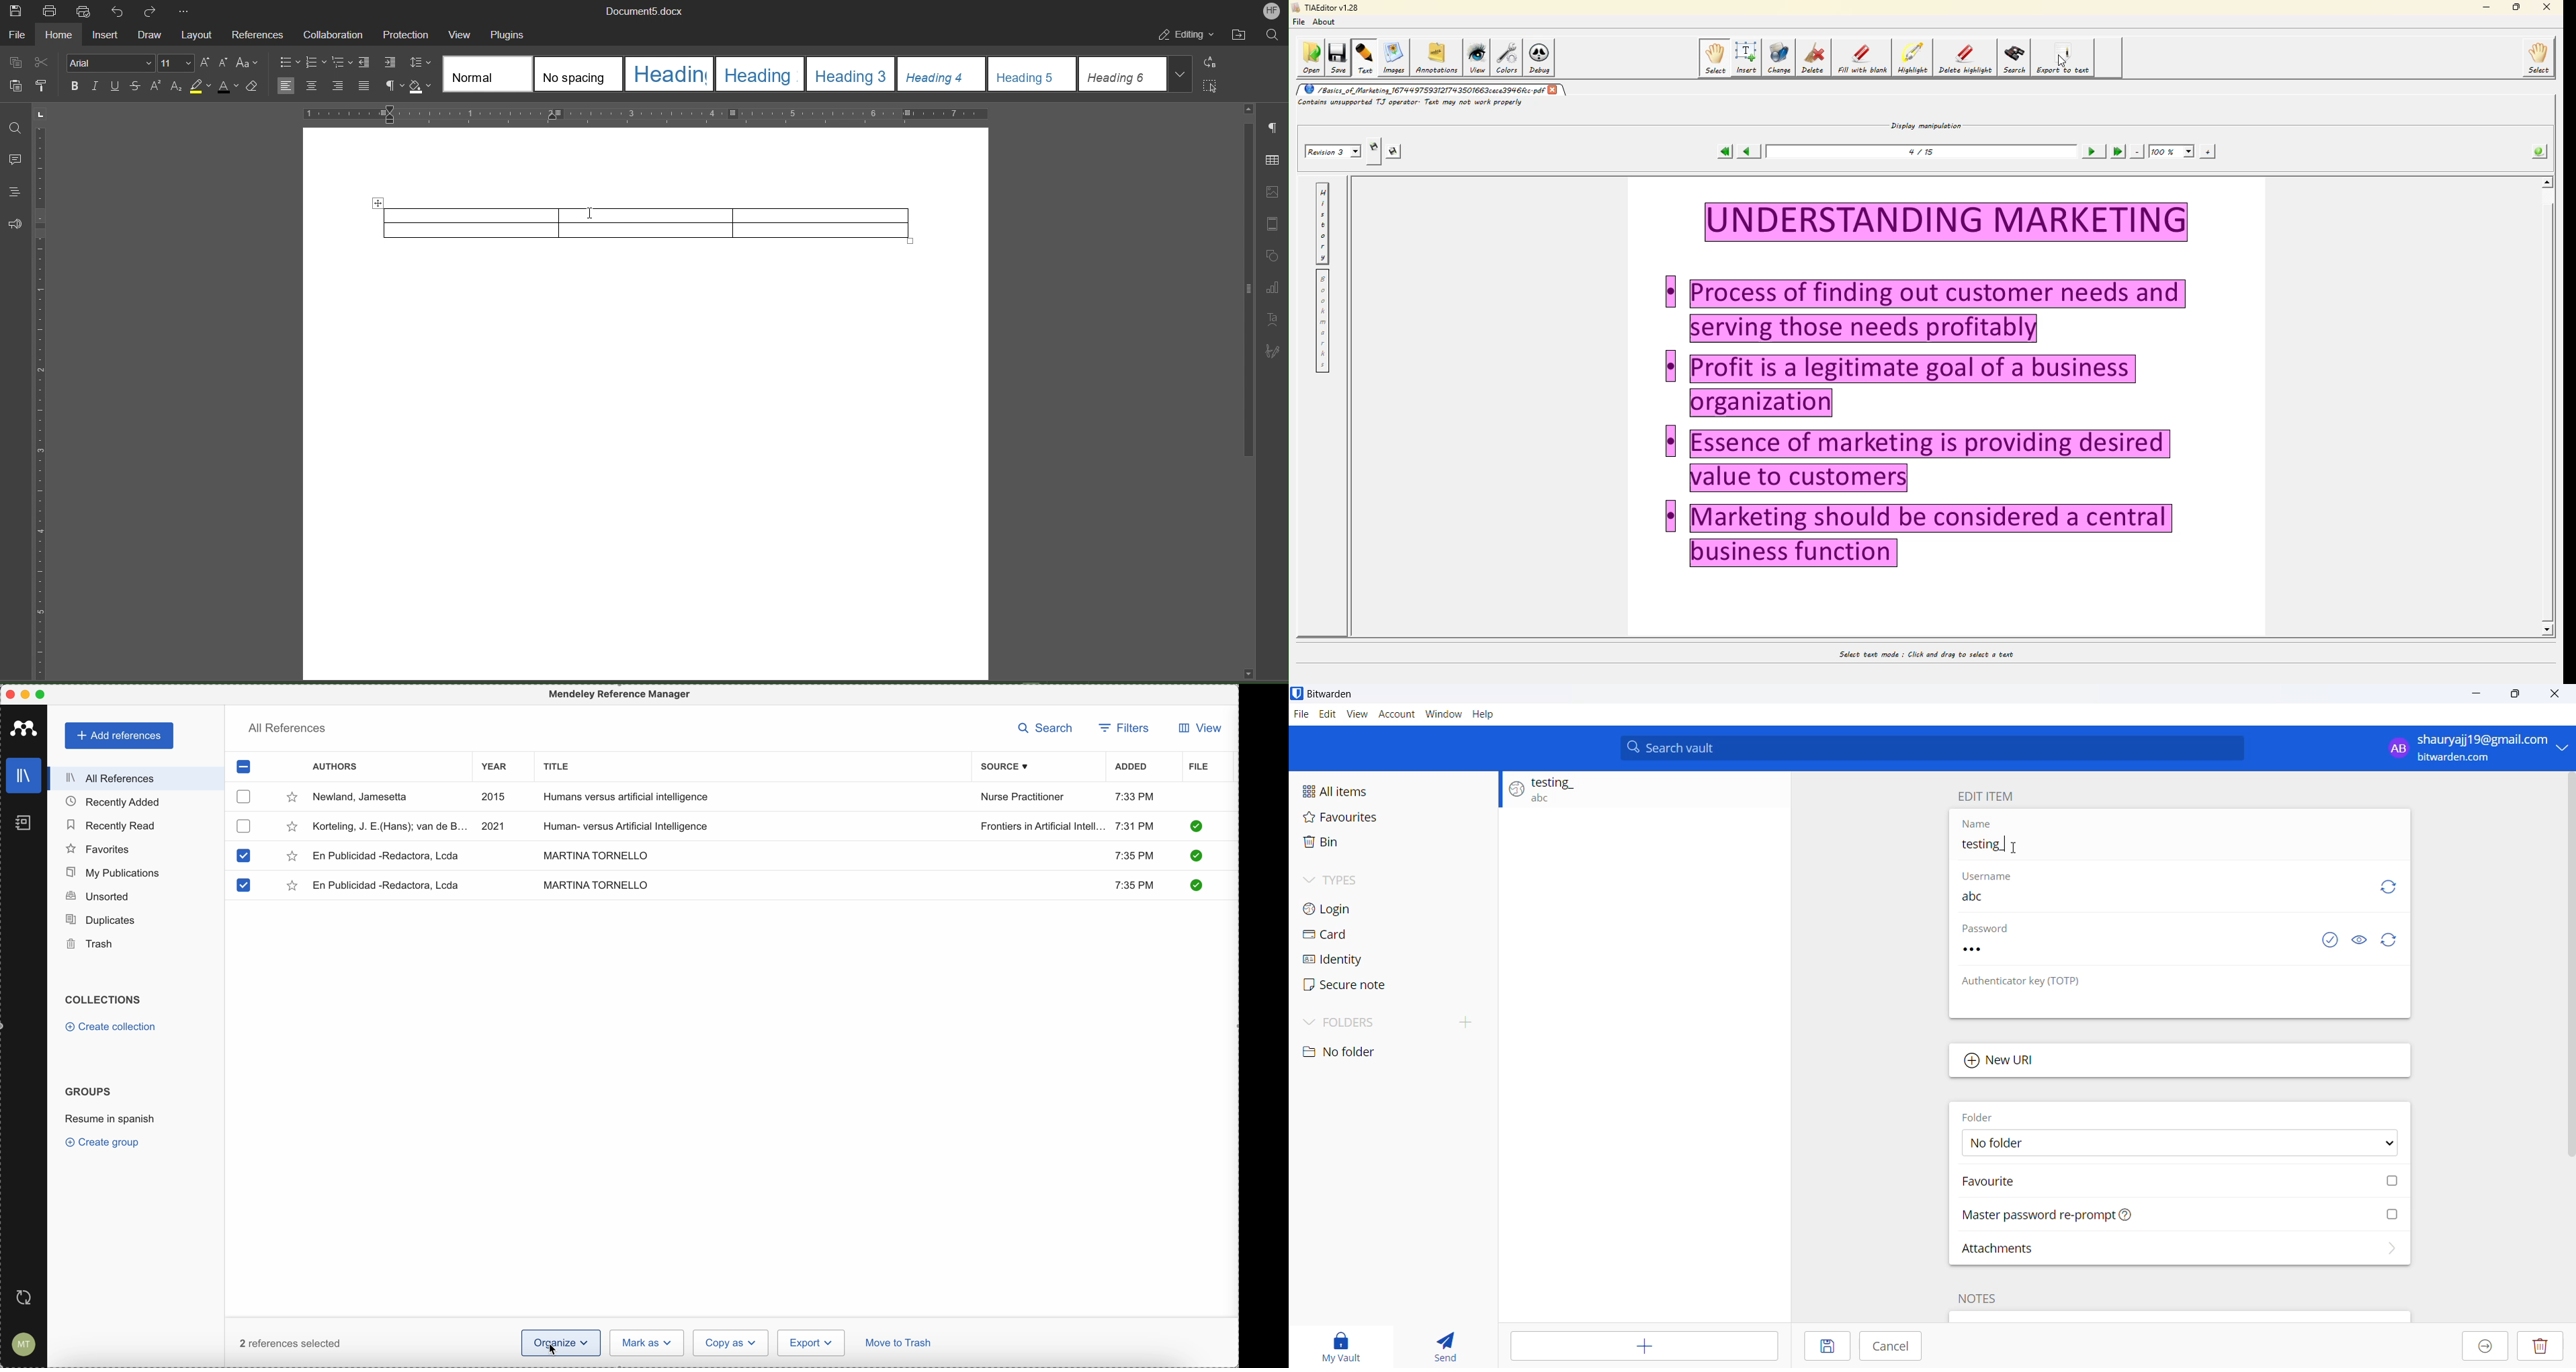 This screenshot has height=1372, width=2576. Describe the element at coordinates (670, 74) in the screenshot. I see `heading 1` at that location.